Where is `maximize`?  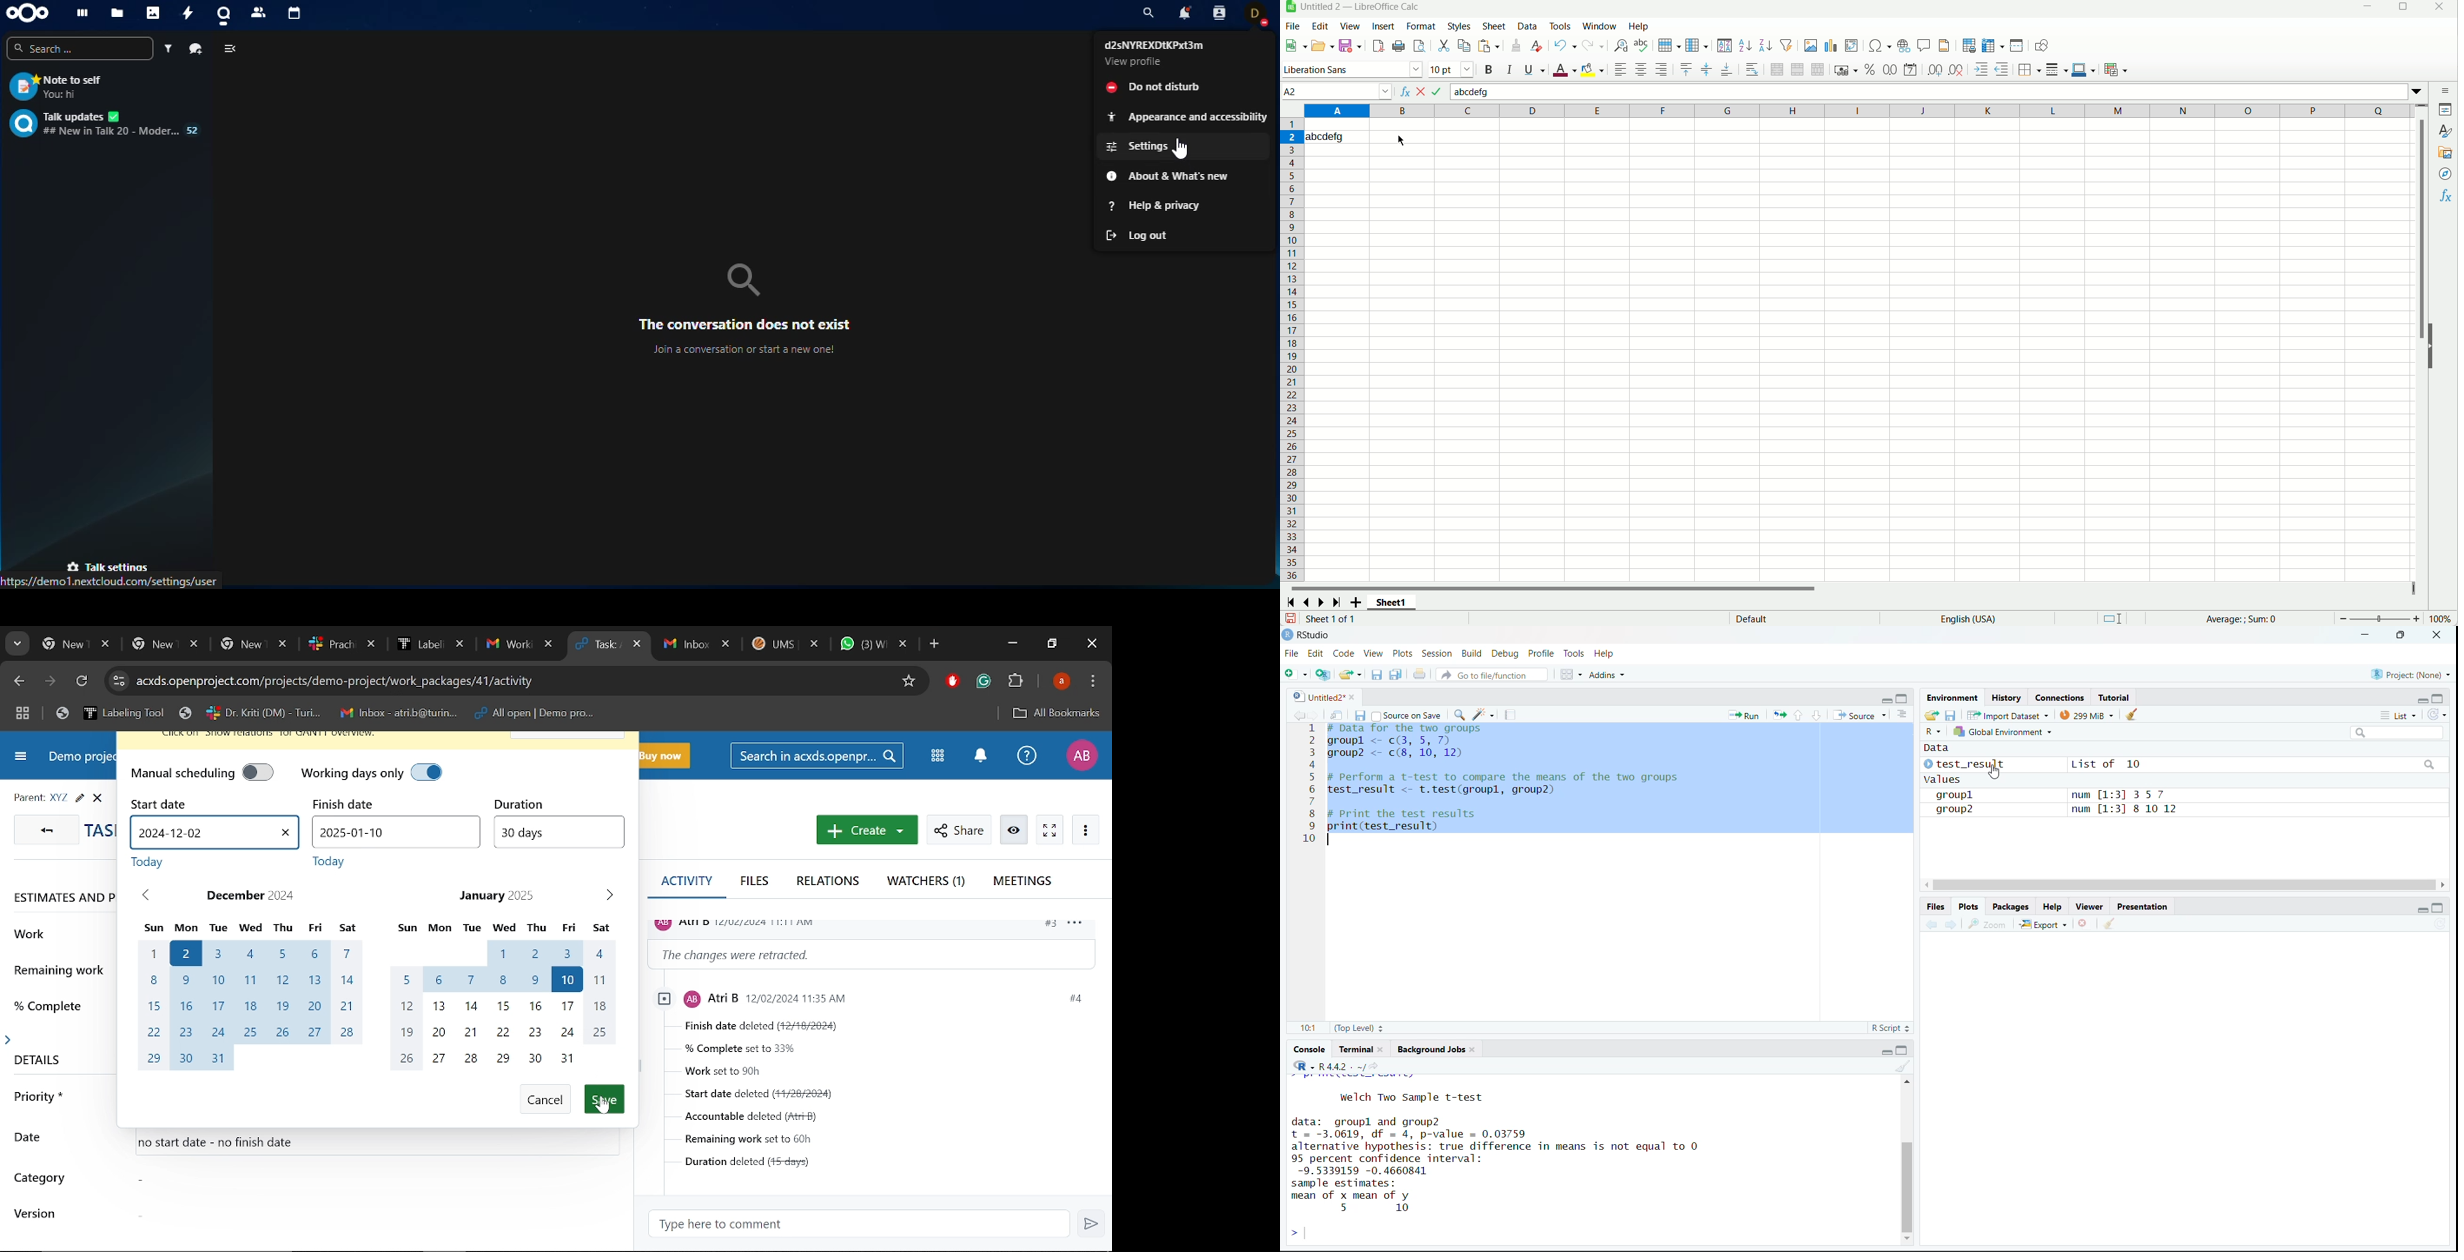 maximize is located at coordinates (1902, 698).